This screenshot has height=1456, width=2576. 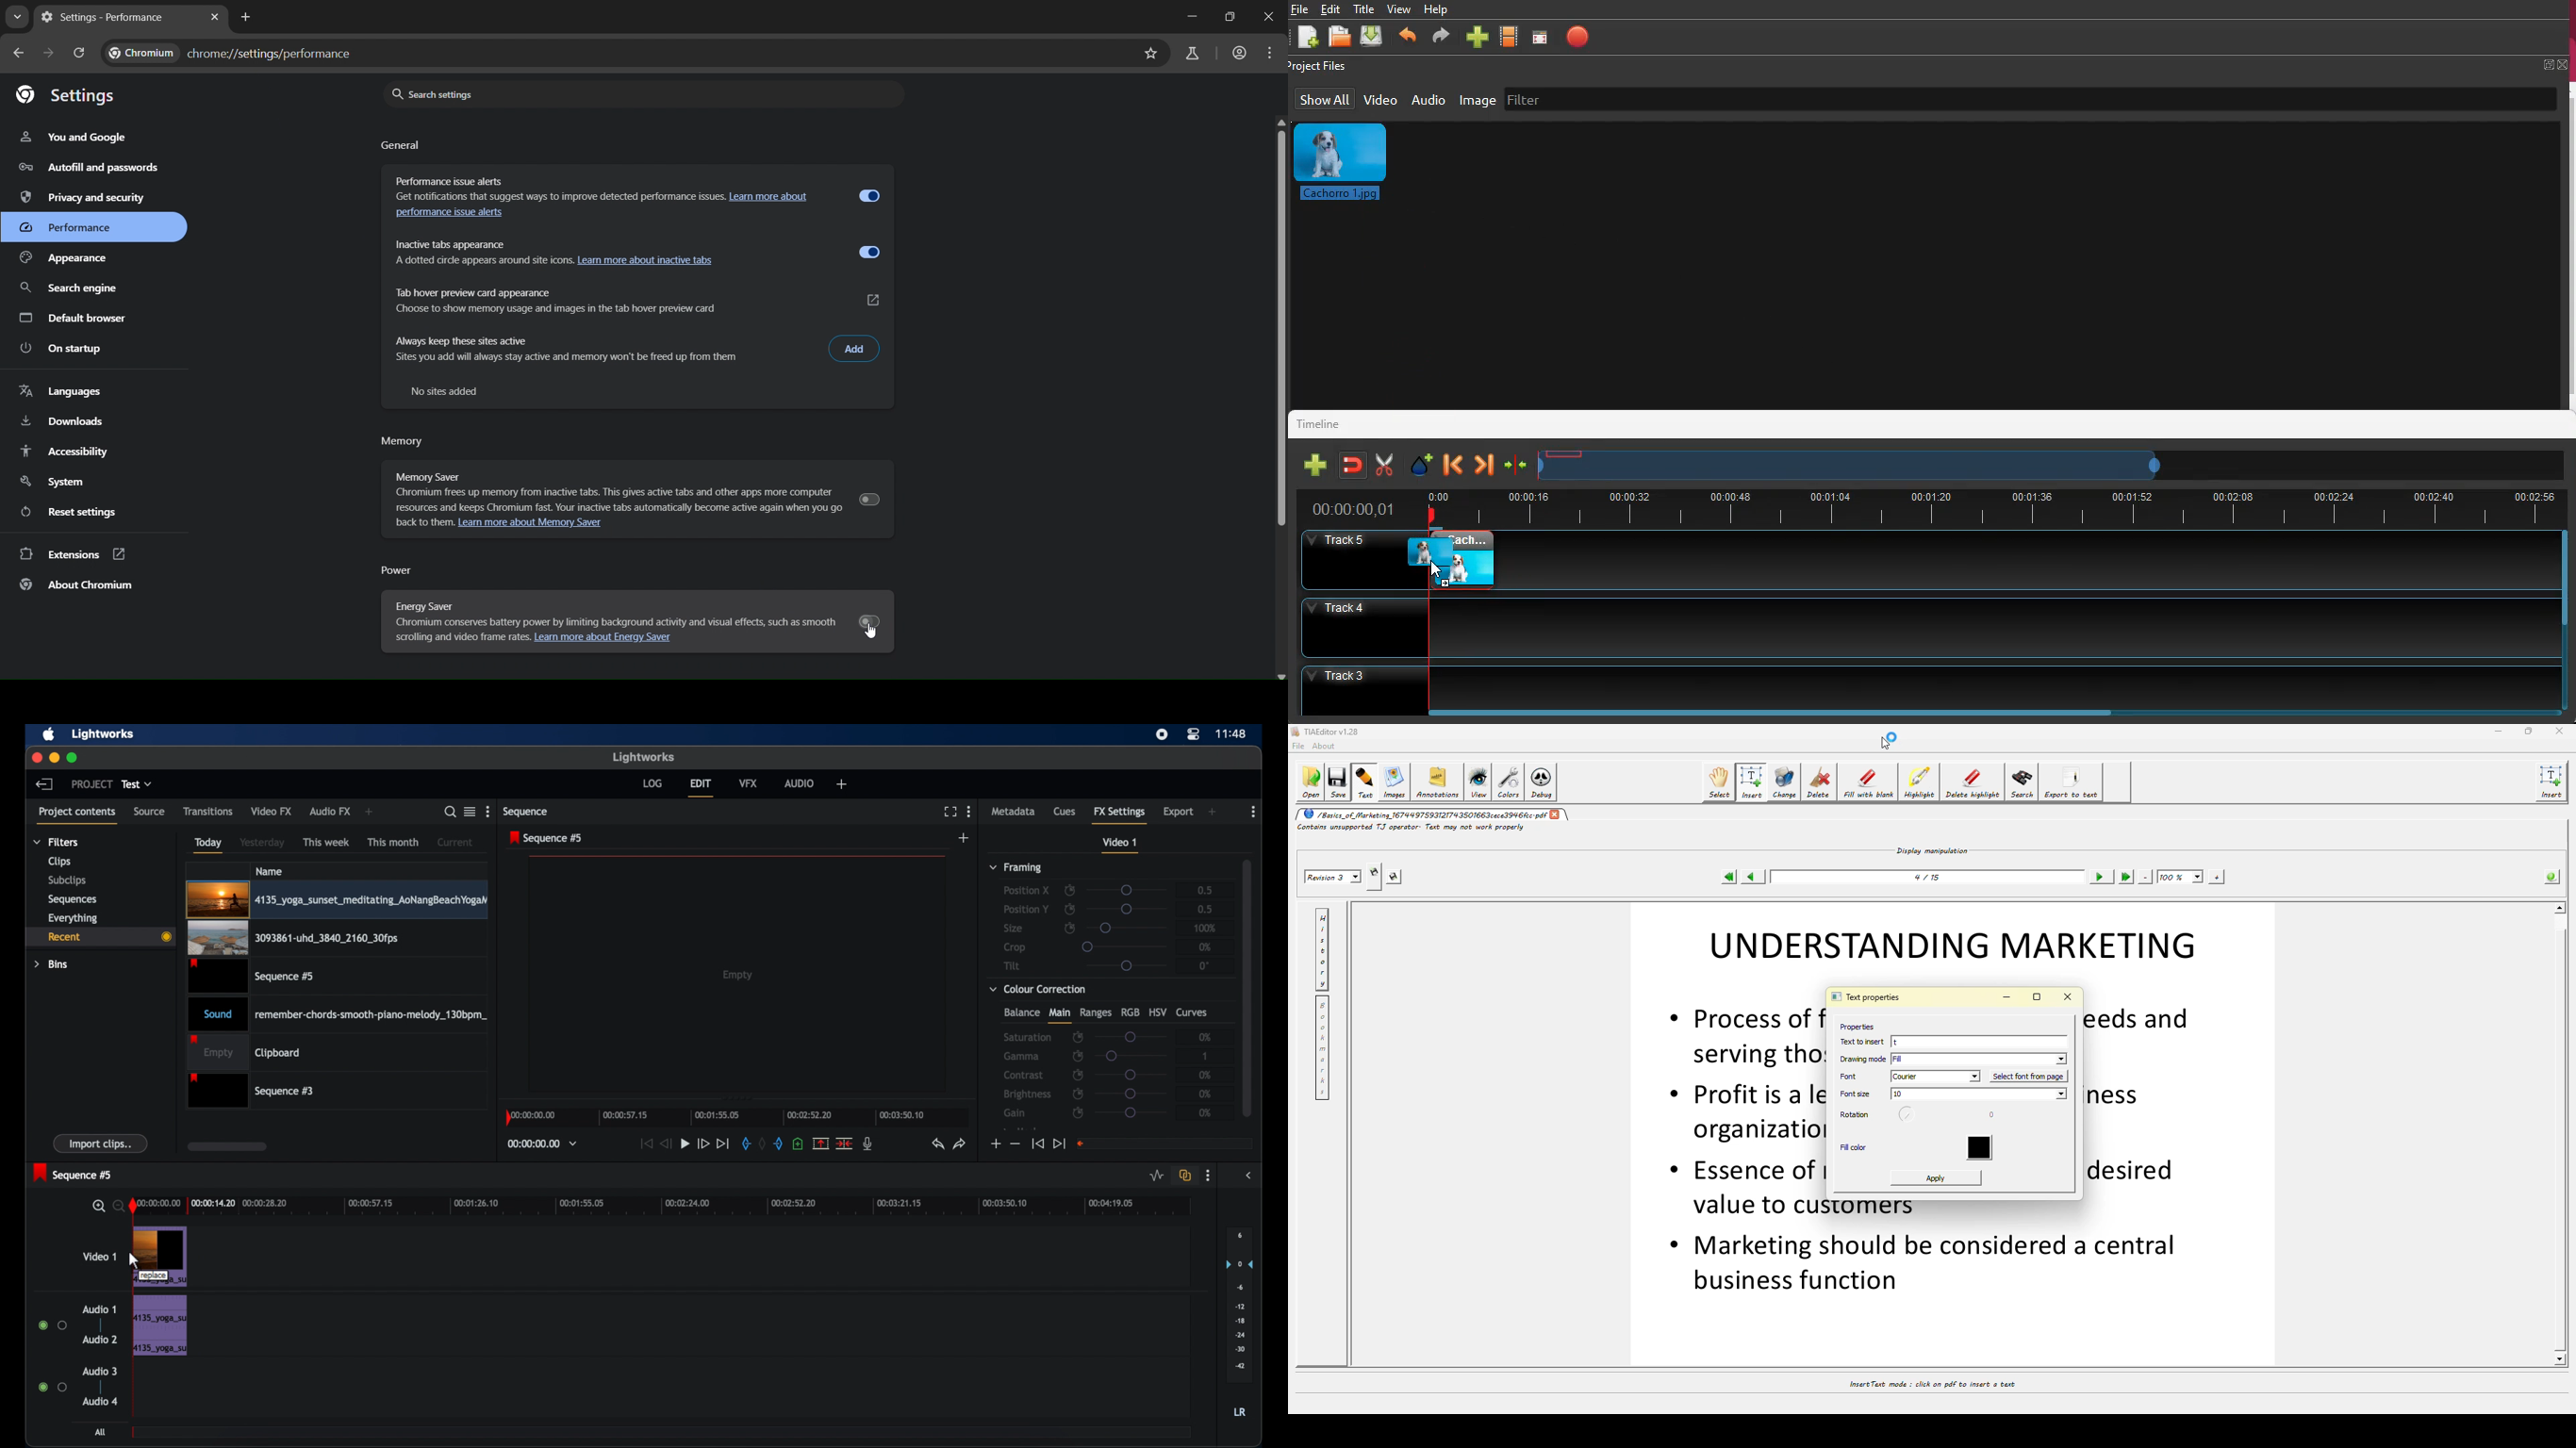 I want to click on metadata, so click(x=1014, y=812).